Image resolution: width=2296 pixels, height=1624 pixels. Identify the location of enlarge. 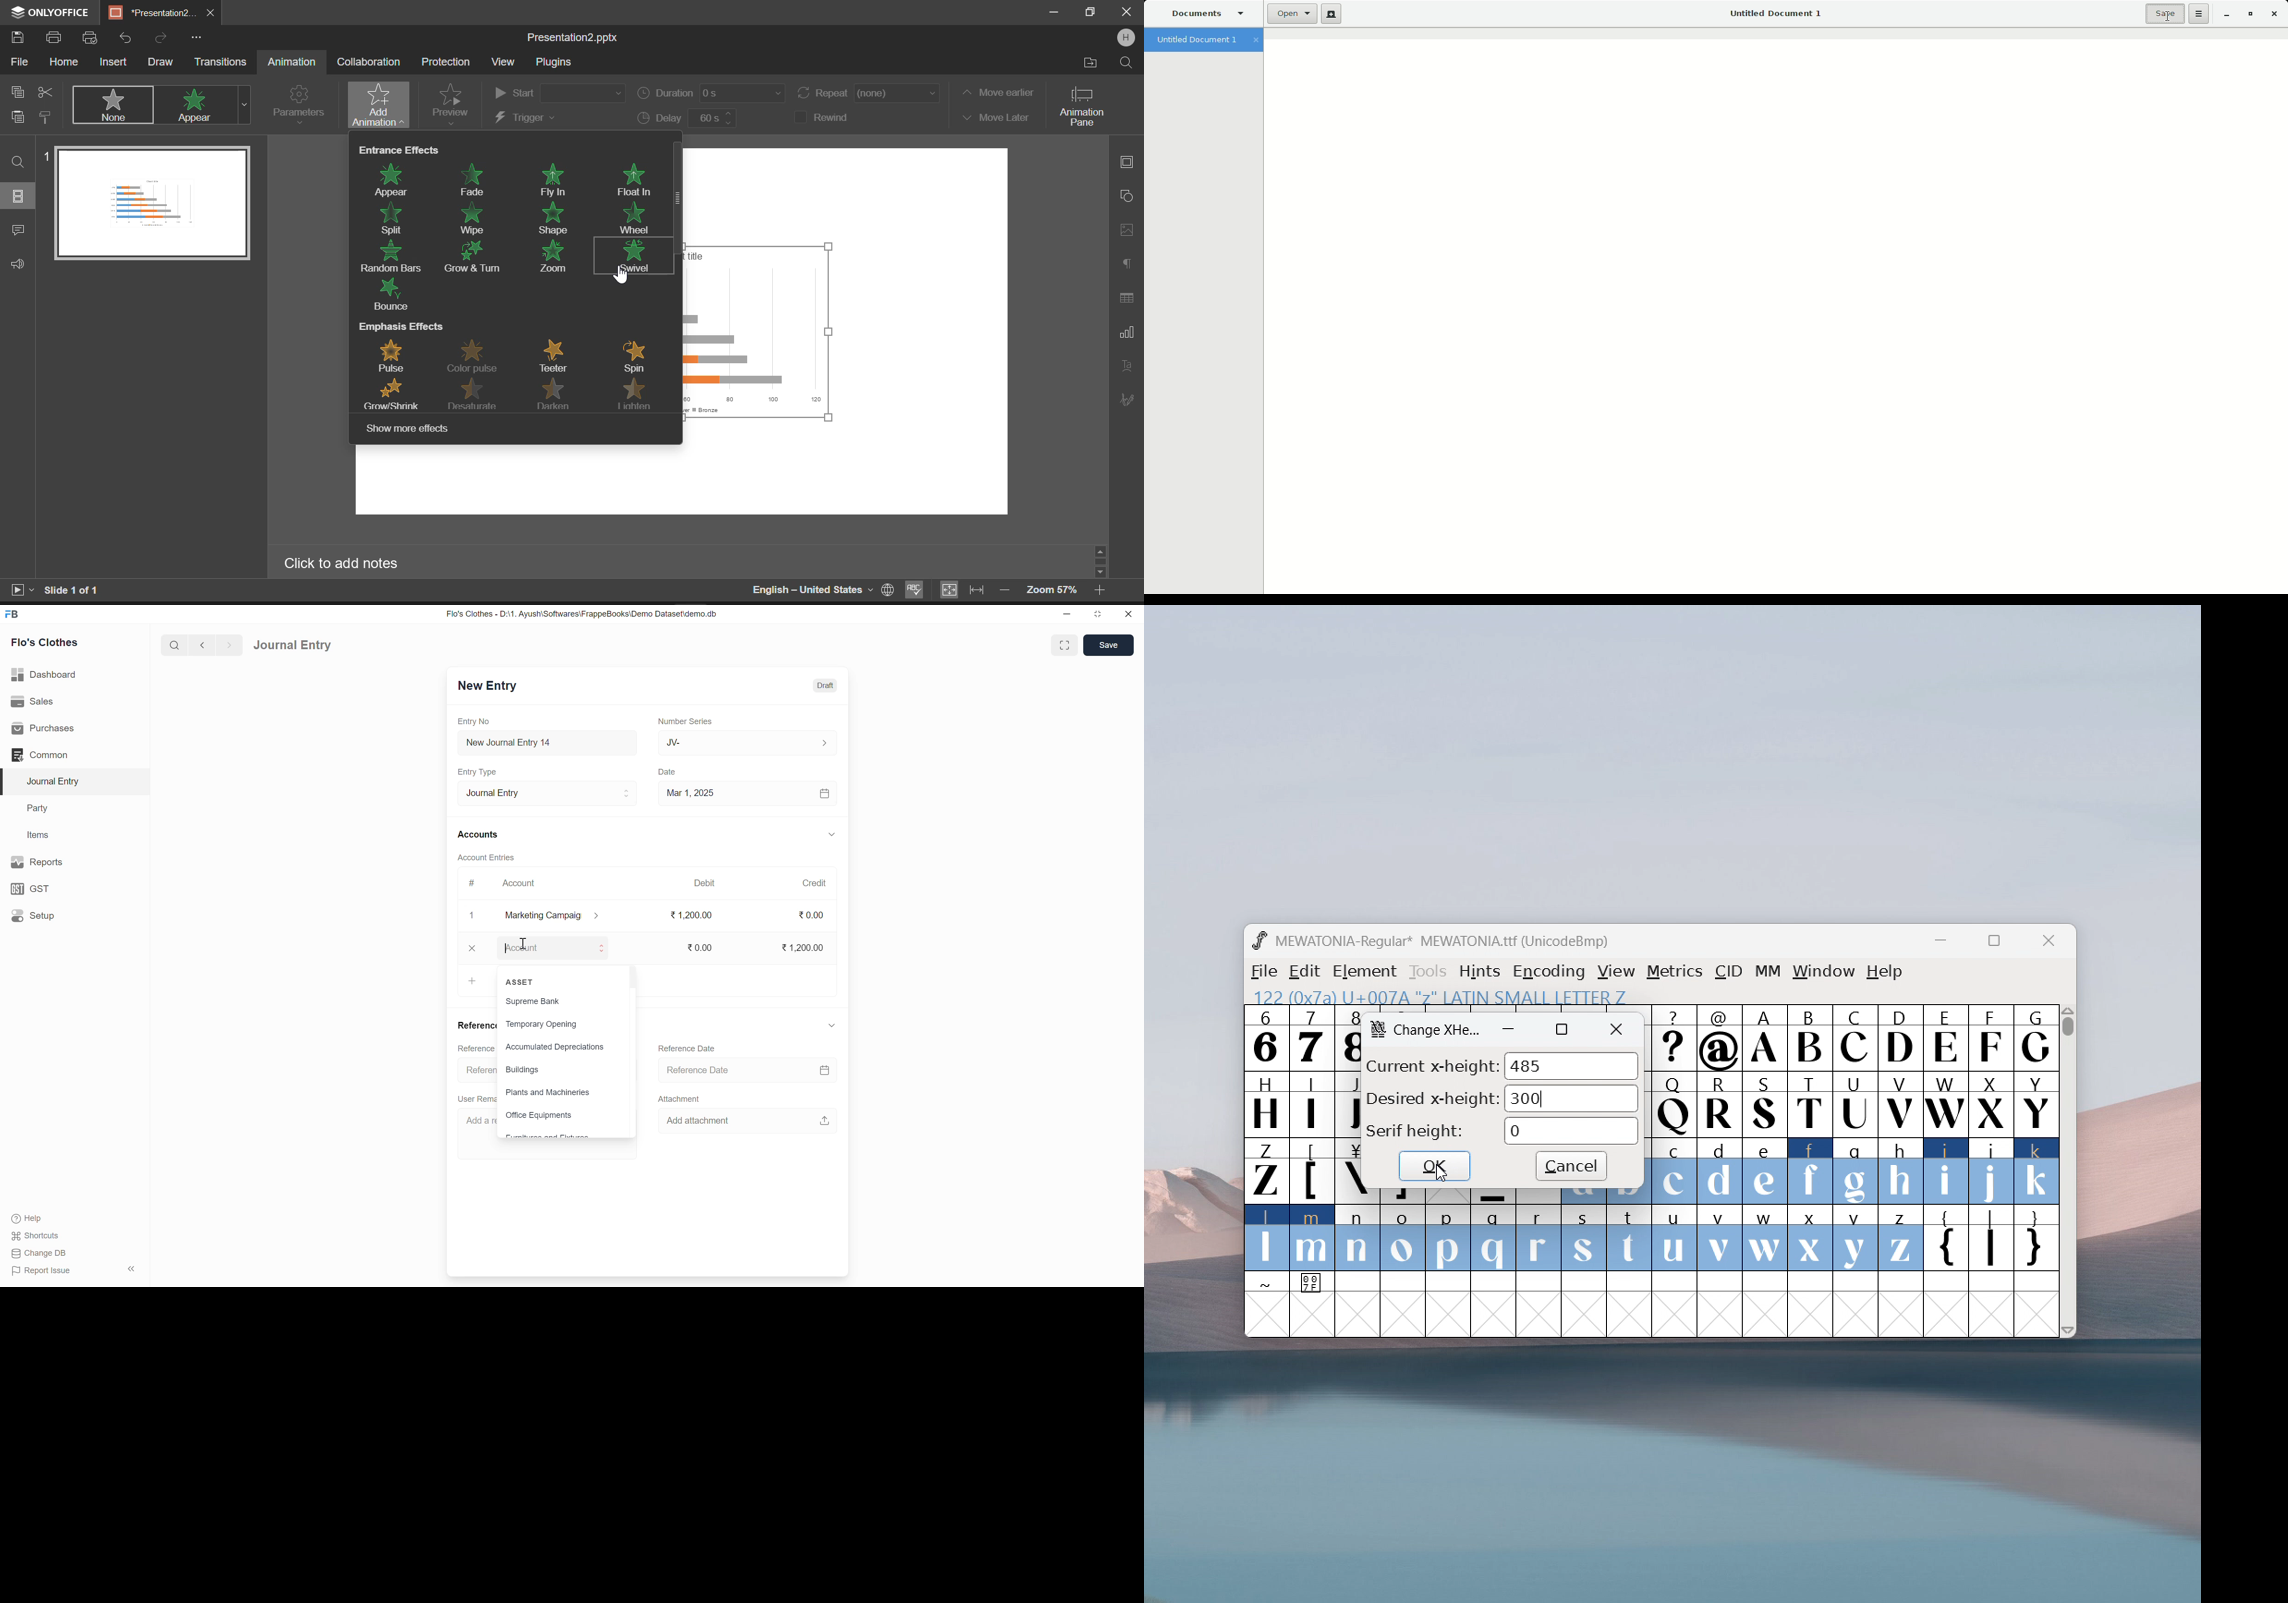
(1066, 644).